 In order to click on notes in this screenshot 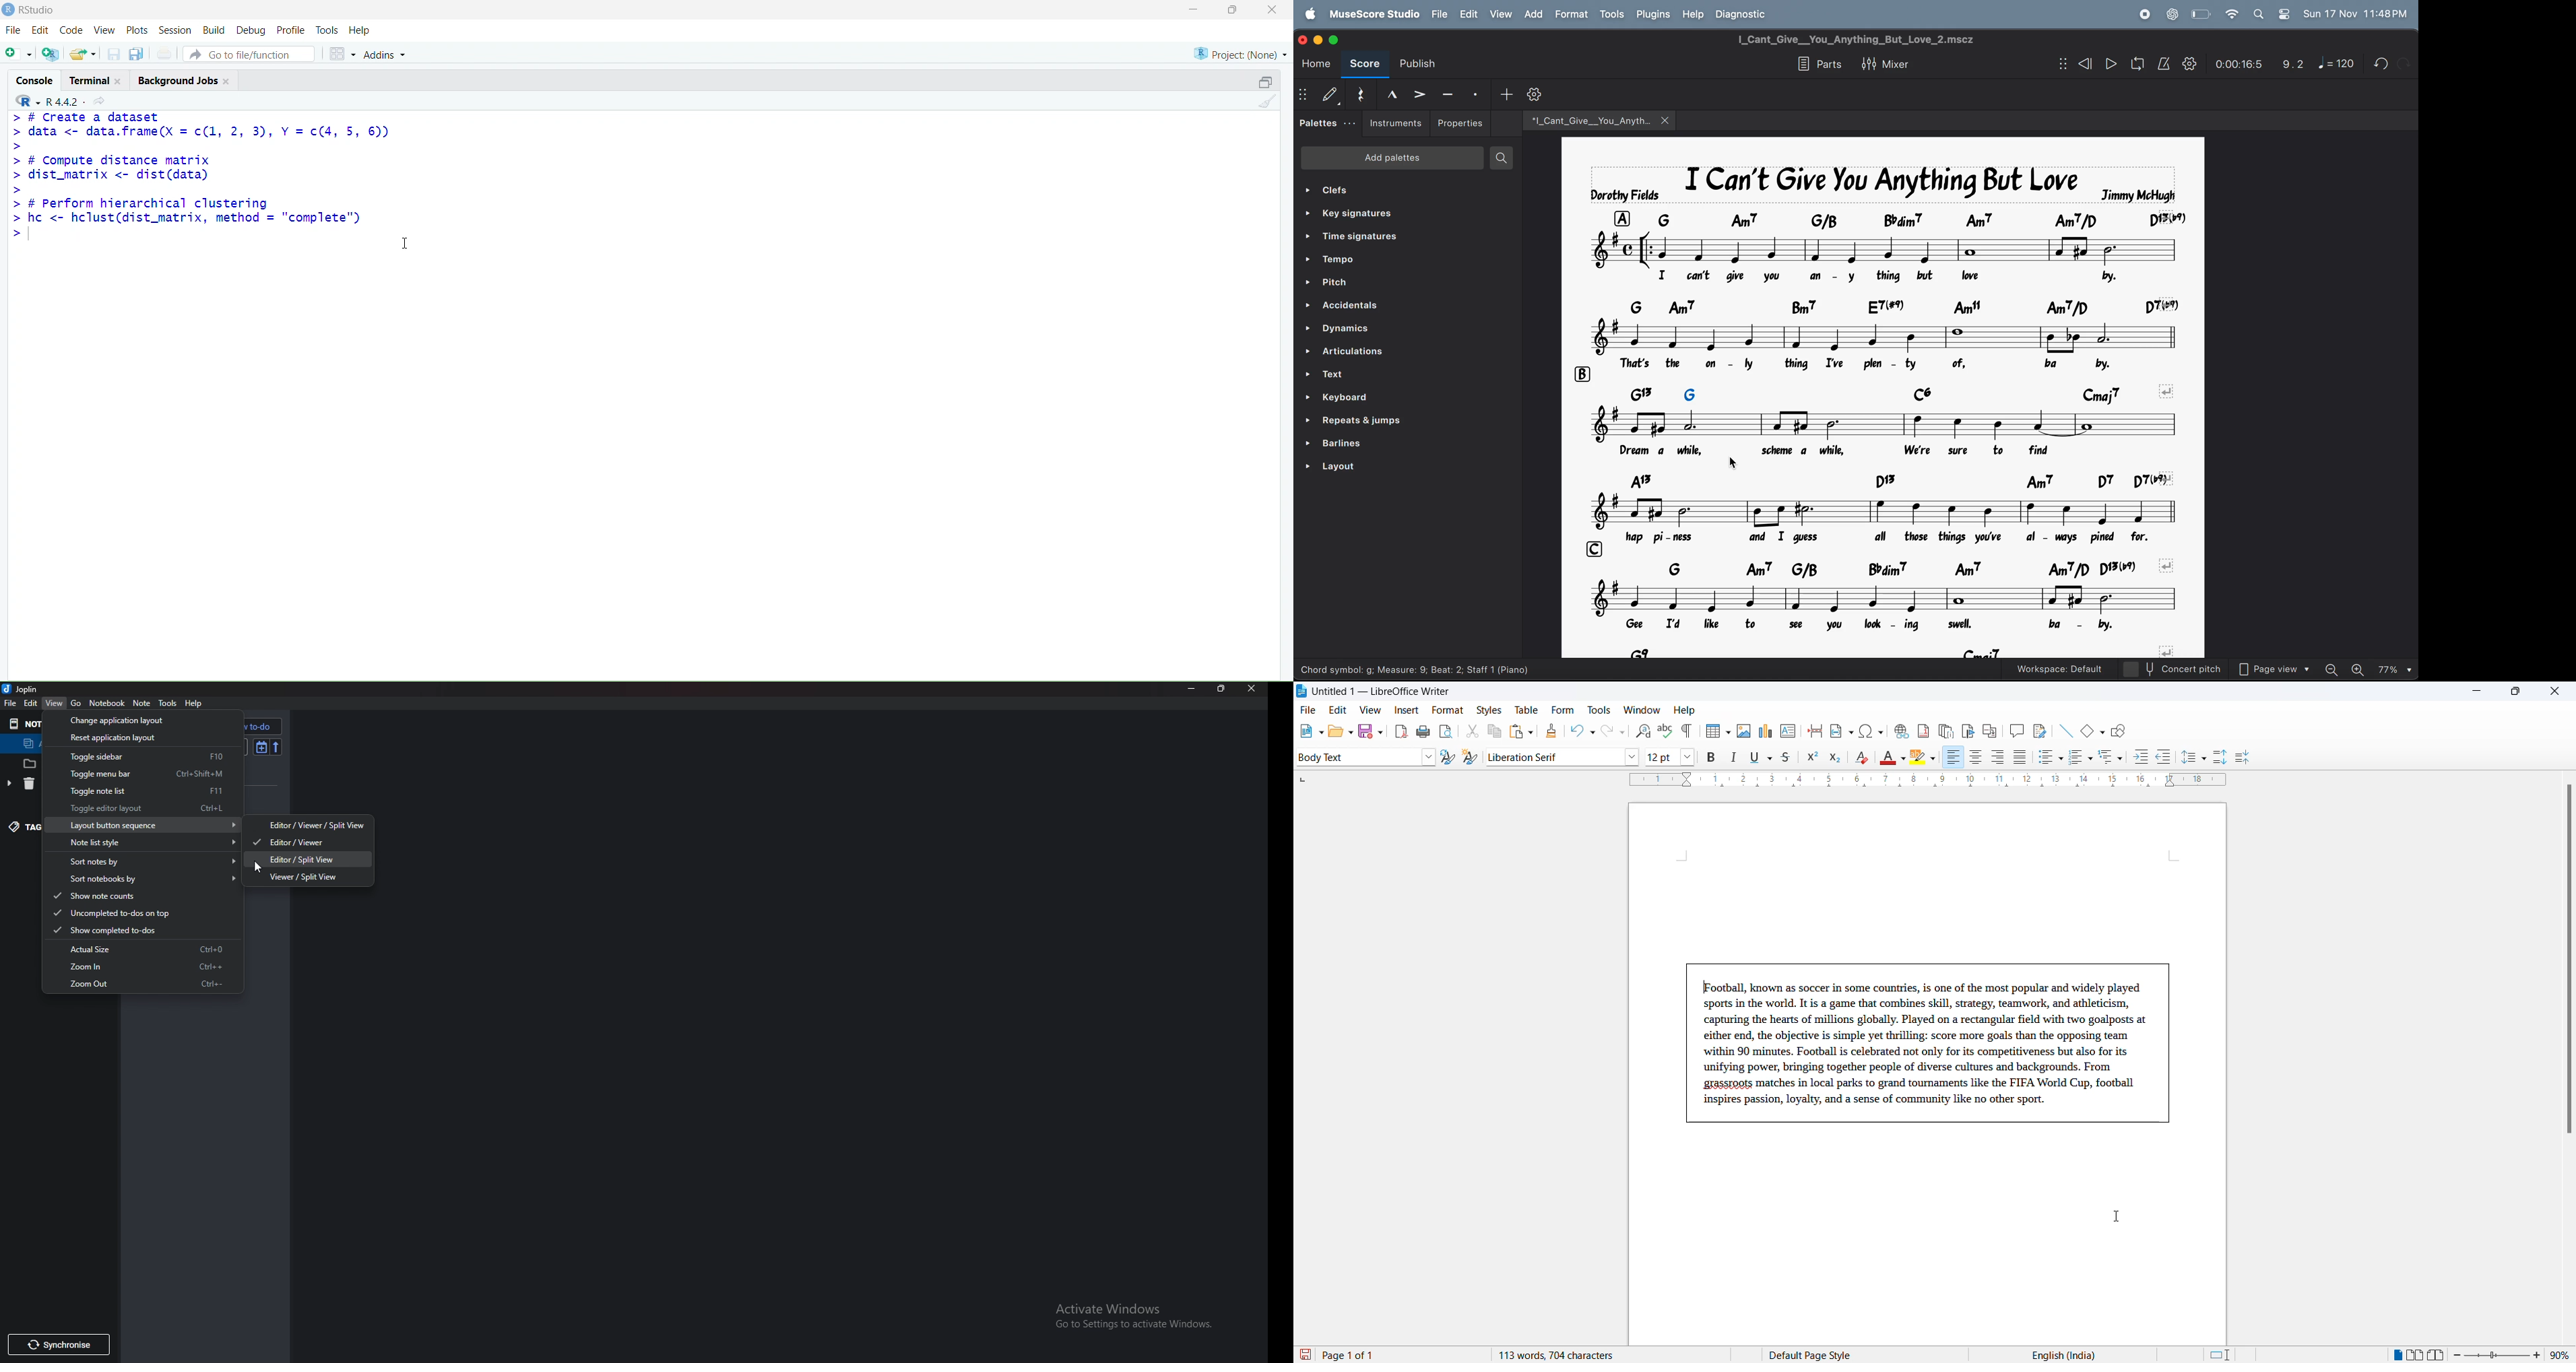, I will do `click(1885, 338)`.